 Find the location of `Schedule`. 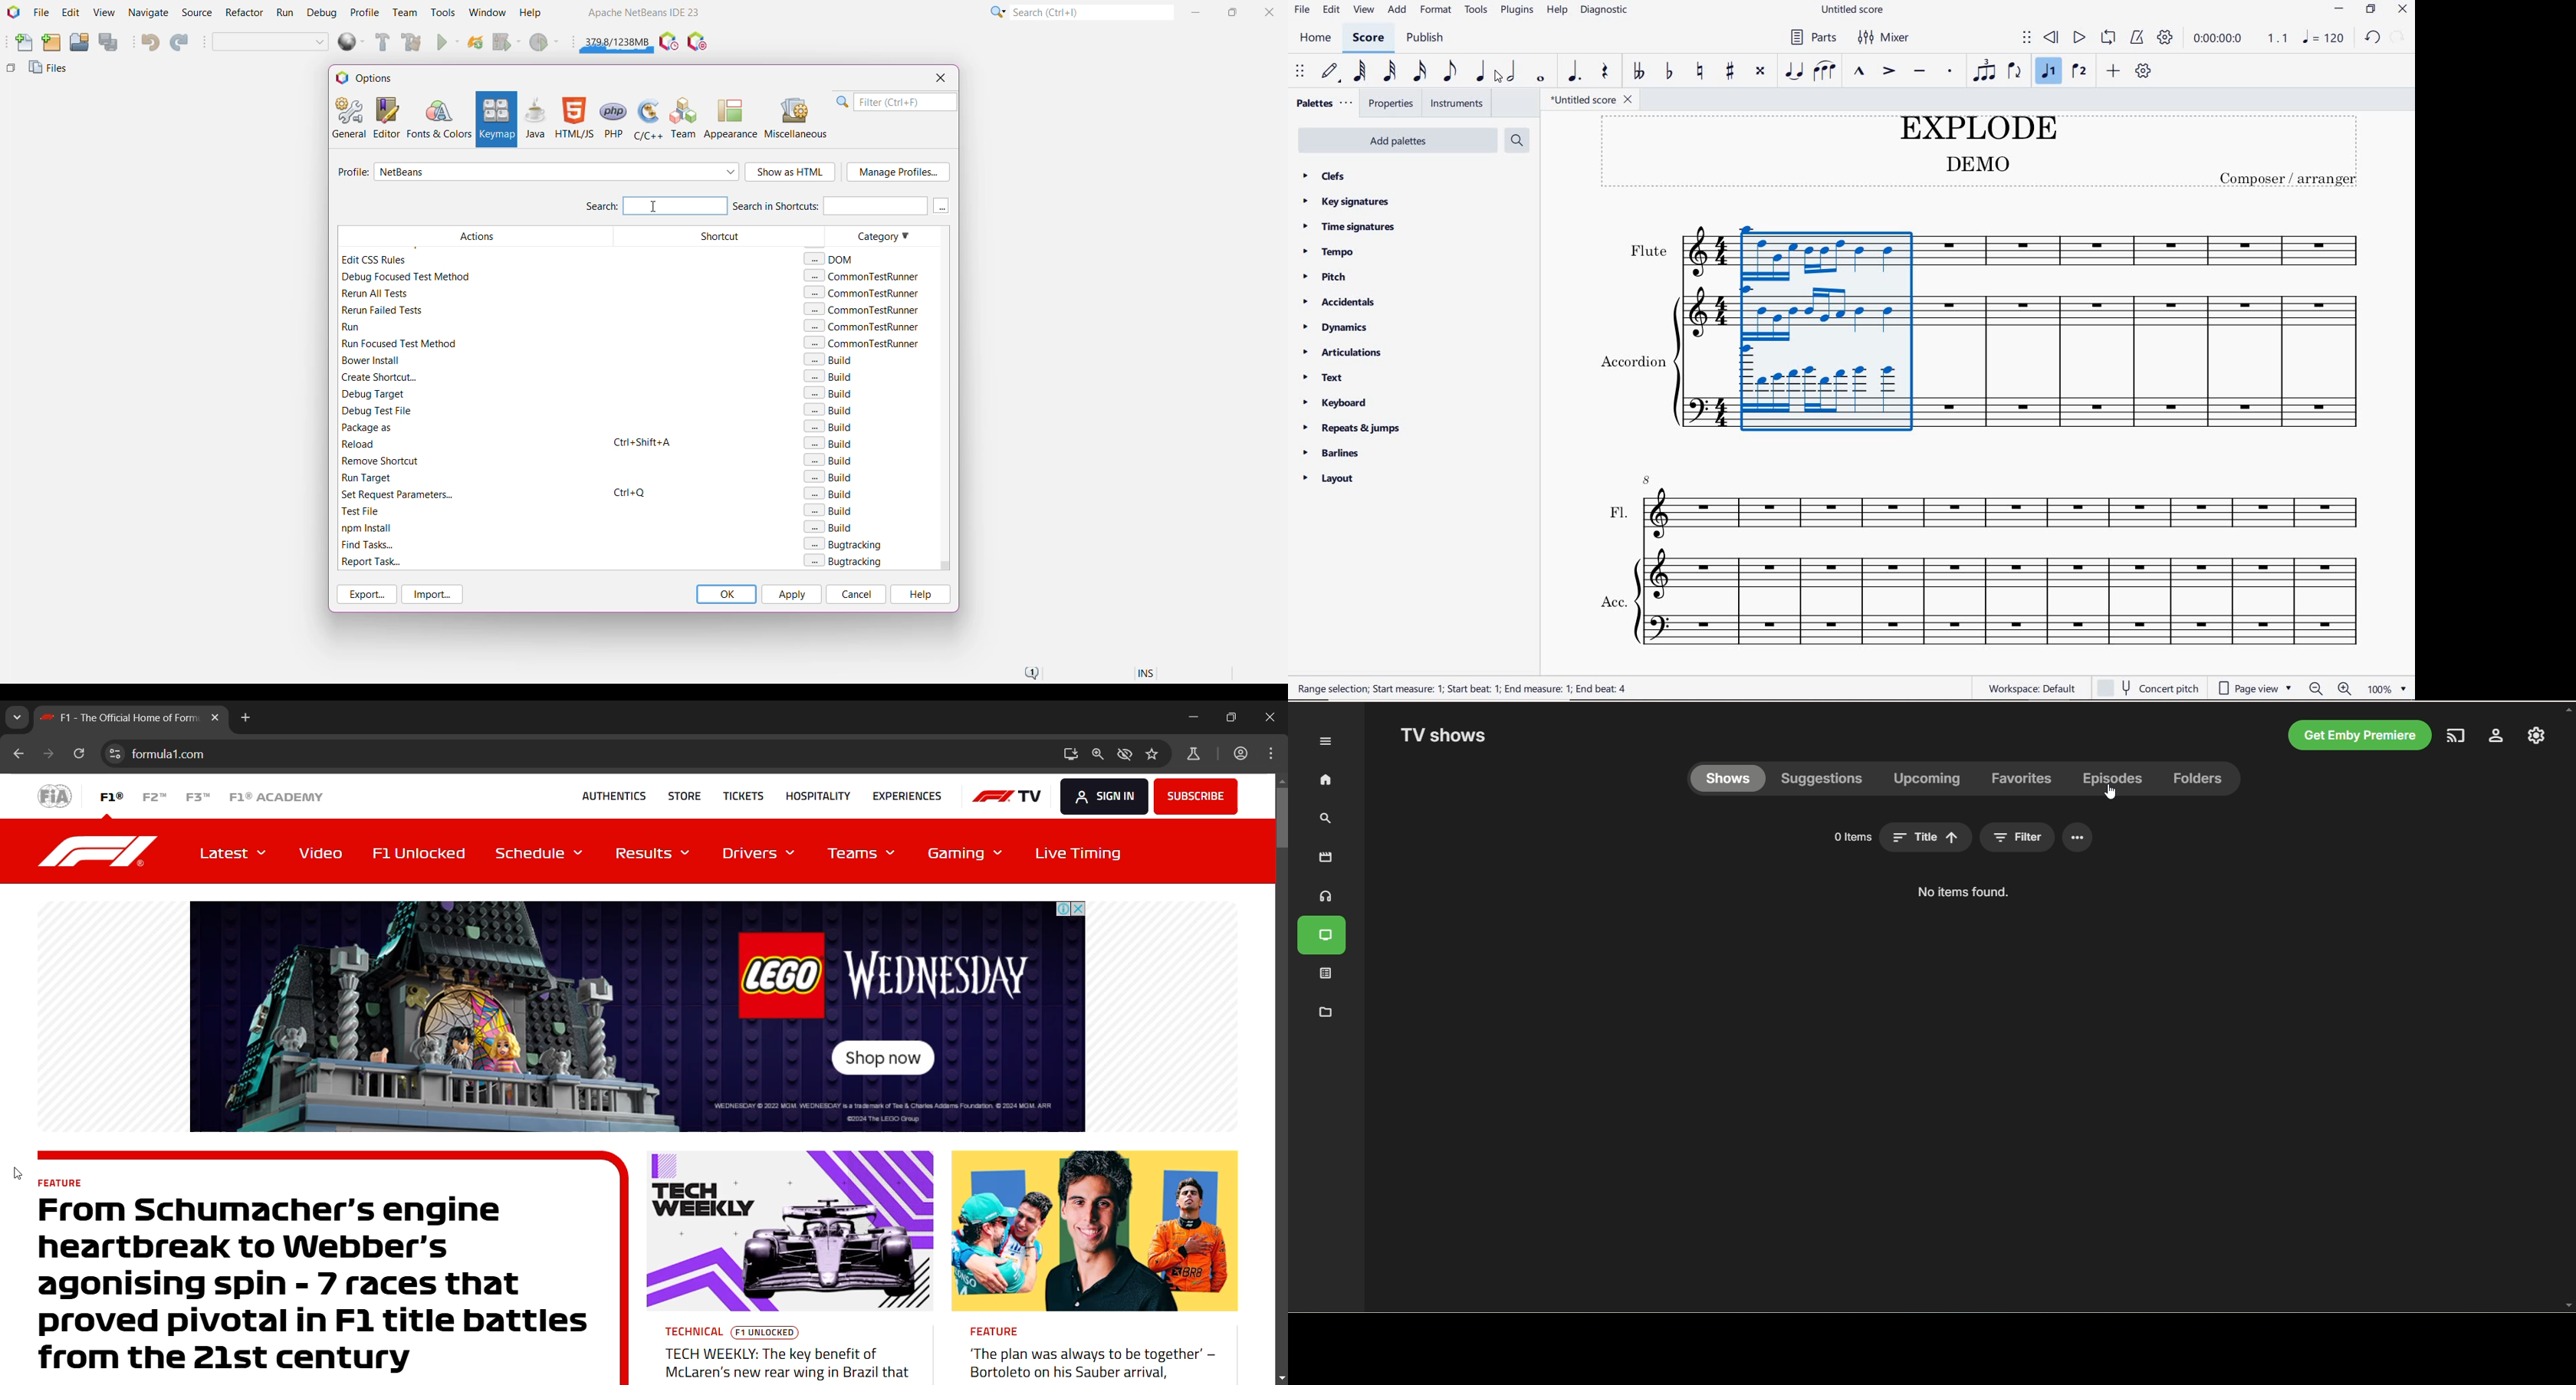

Schedule is located at coordinates (544, 853).